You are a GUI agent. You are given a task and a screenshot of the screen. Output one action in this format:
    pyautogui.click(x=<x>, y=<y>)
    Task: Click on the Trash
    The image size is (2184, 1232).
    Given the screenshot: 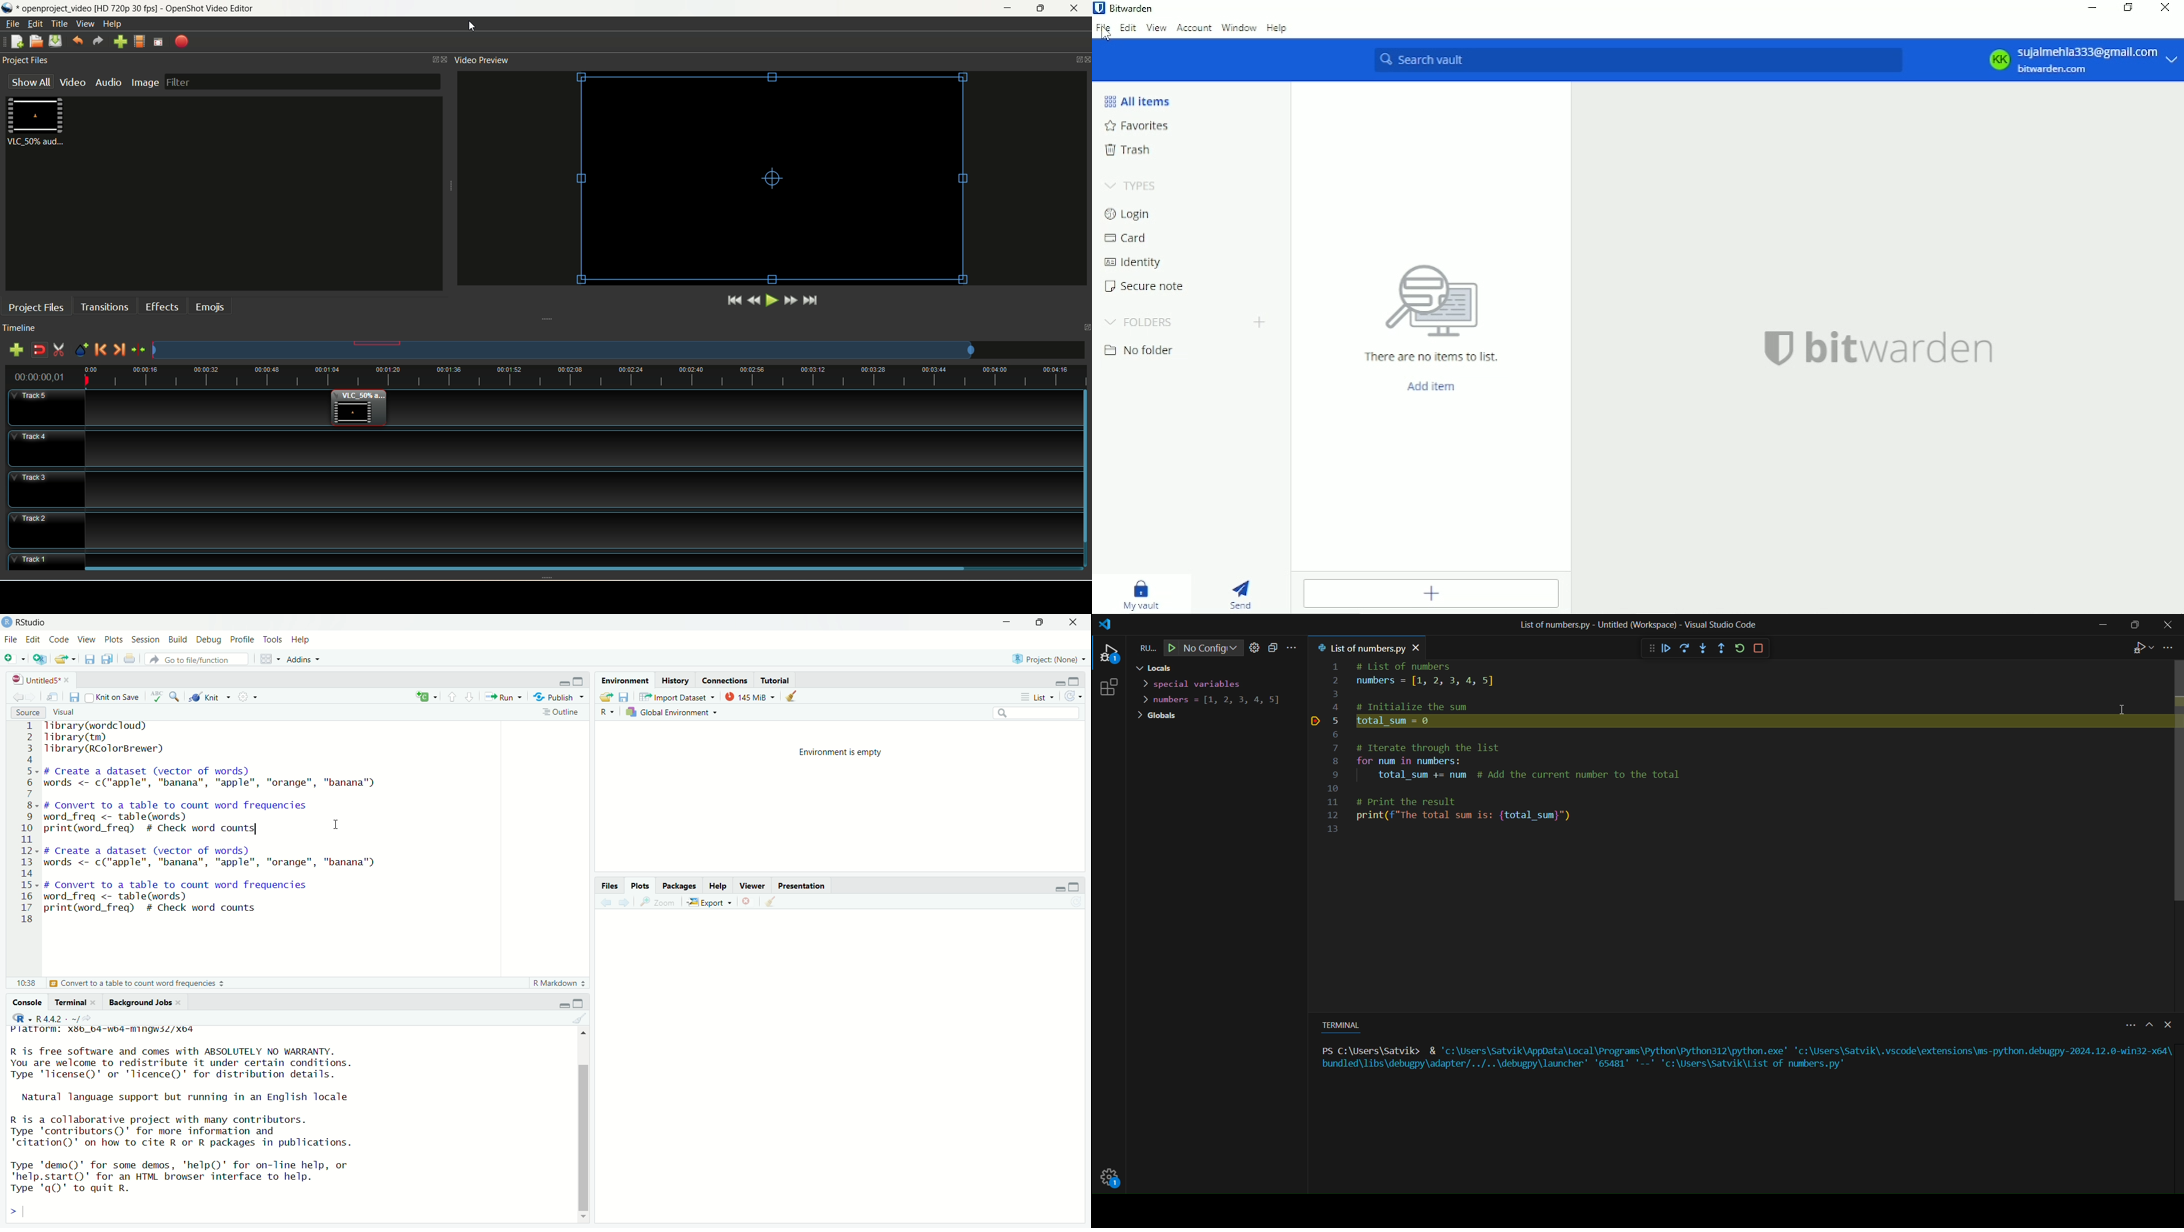 What is the action you would take?
    pyautogui.click(x=1131, y=151)
    